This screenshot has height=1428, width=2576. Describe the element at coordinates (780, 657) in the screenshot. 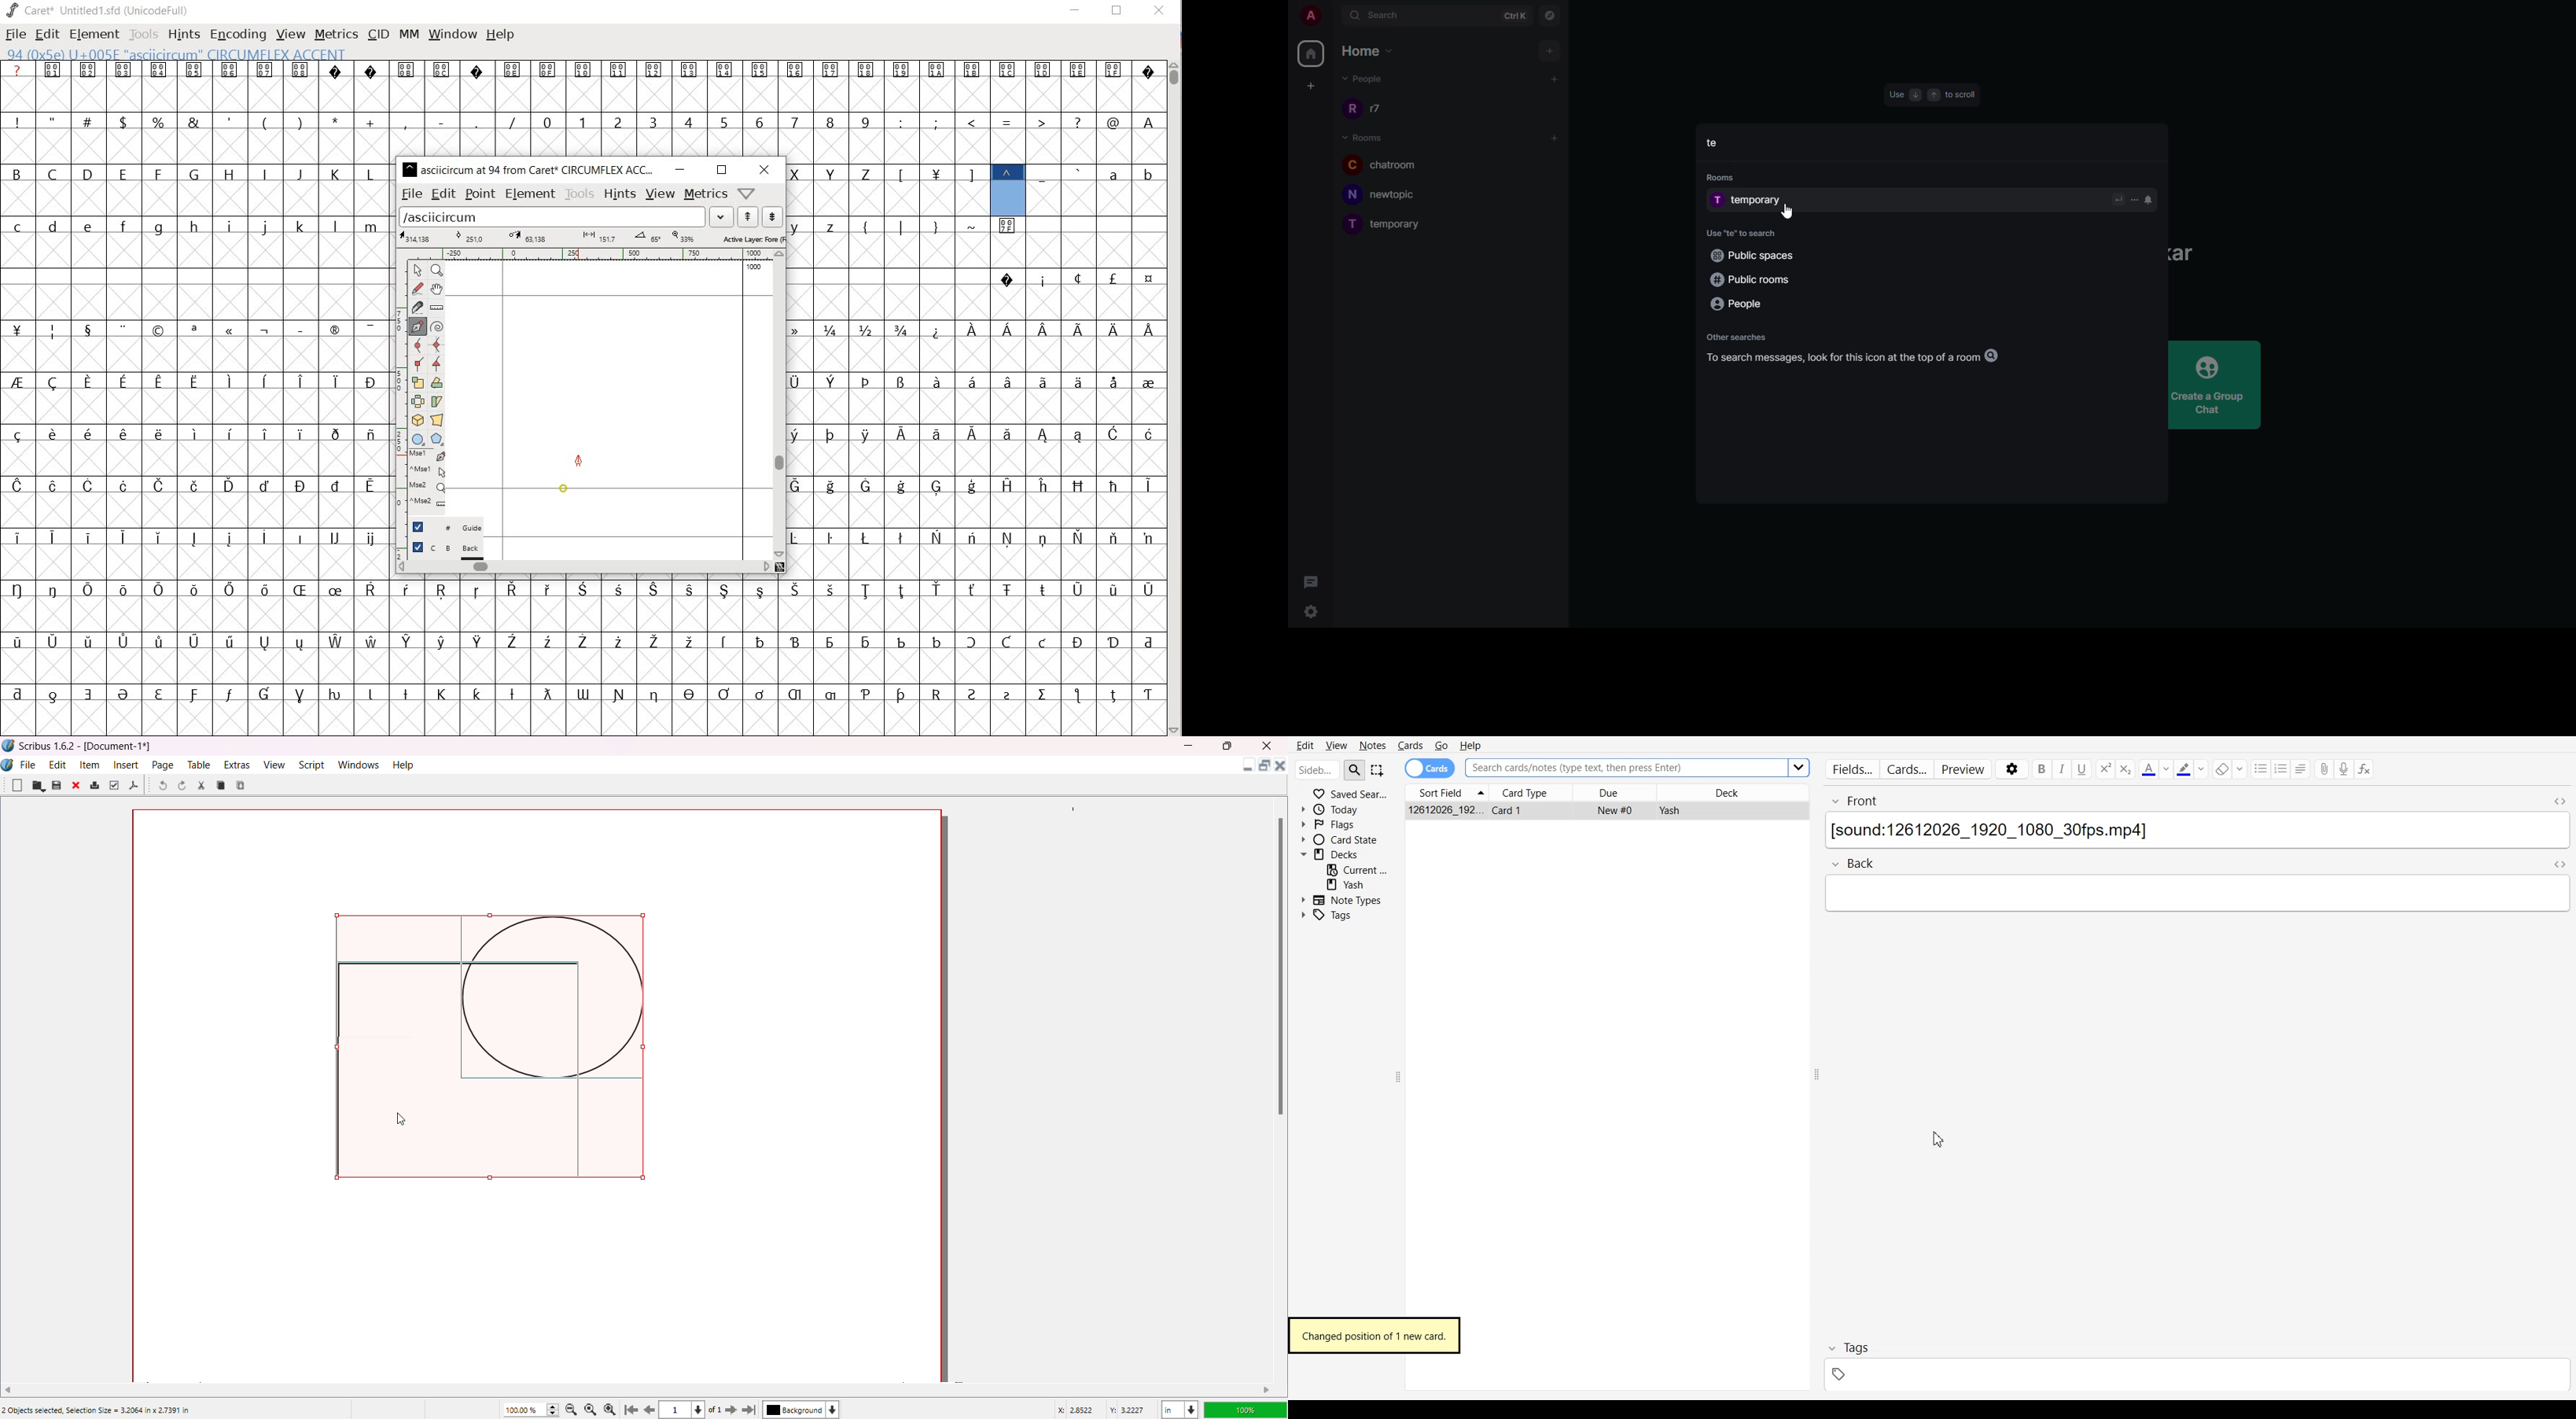

I see `glyph characters` at that location.